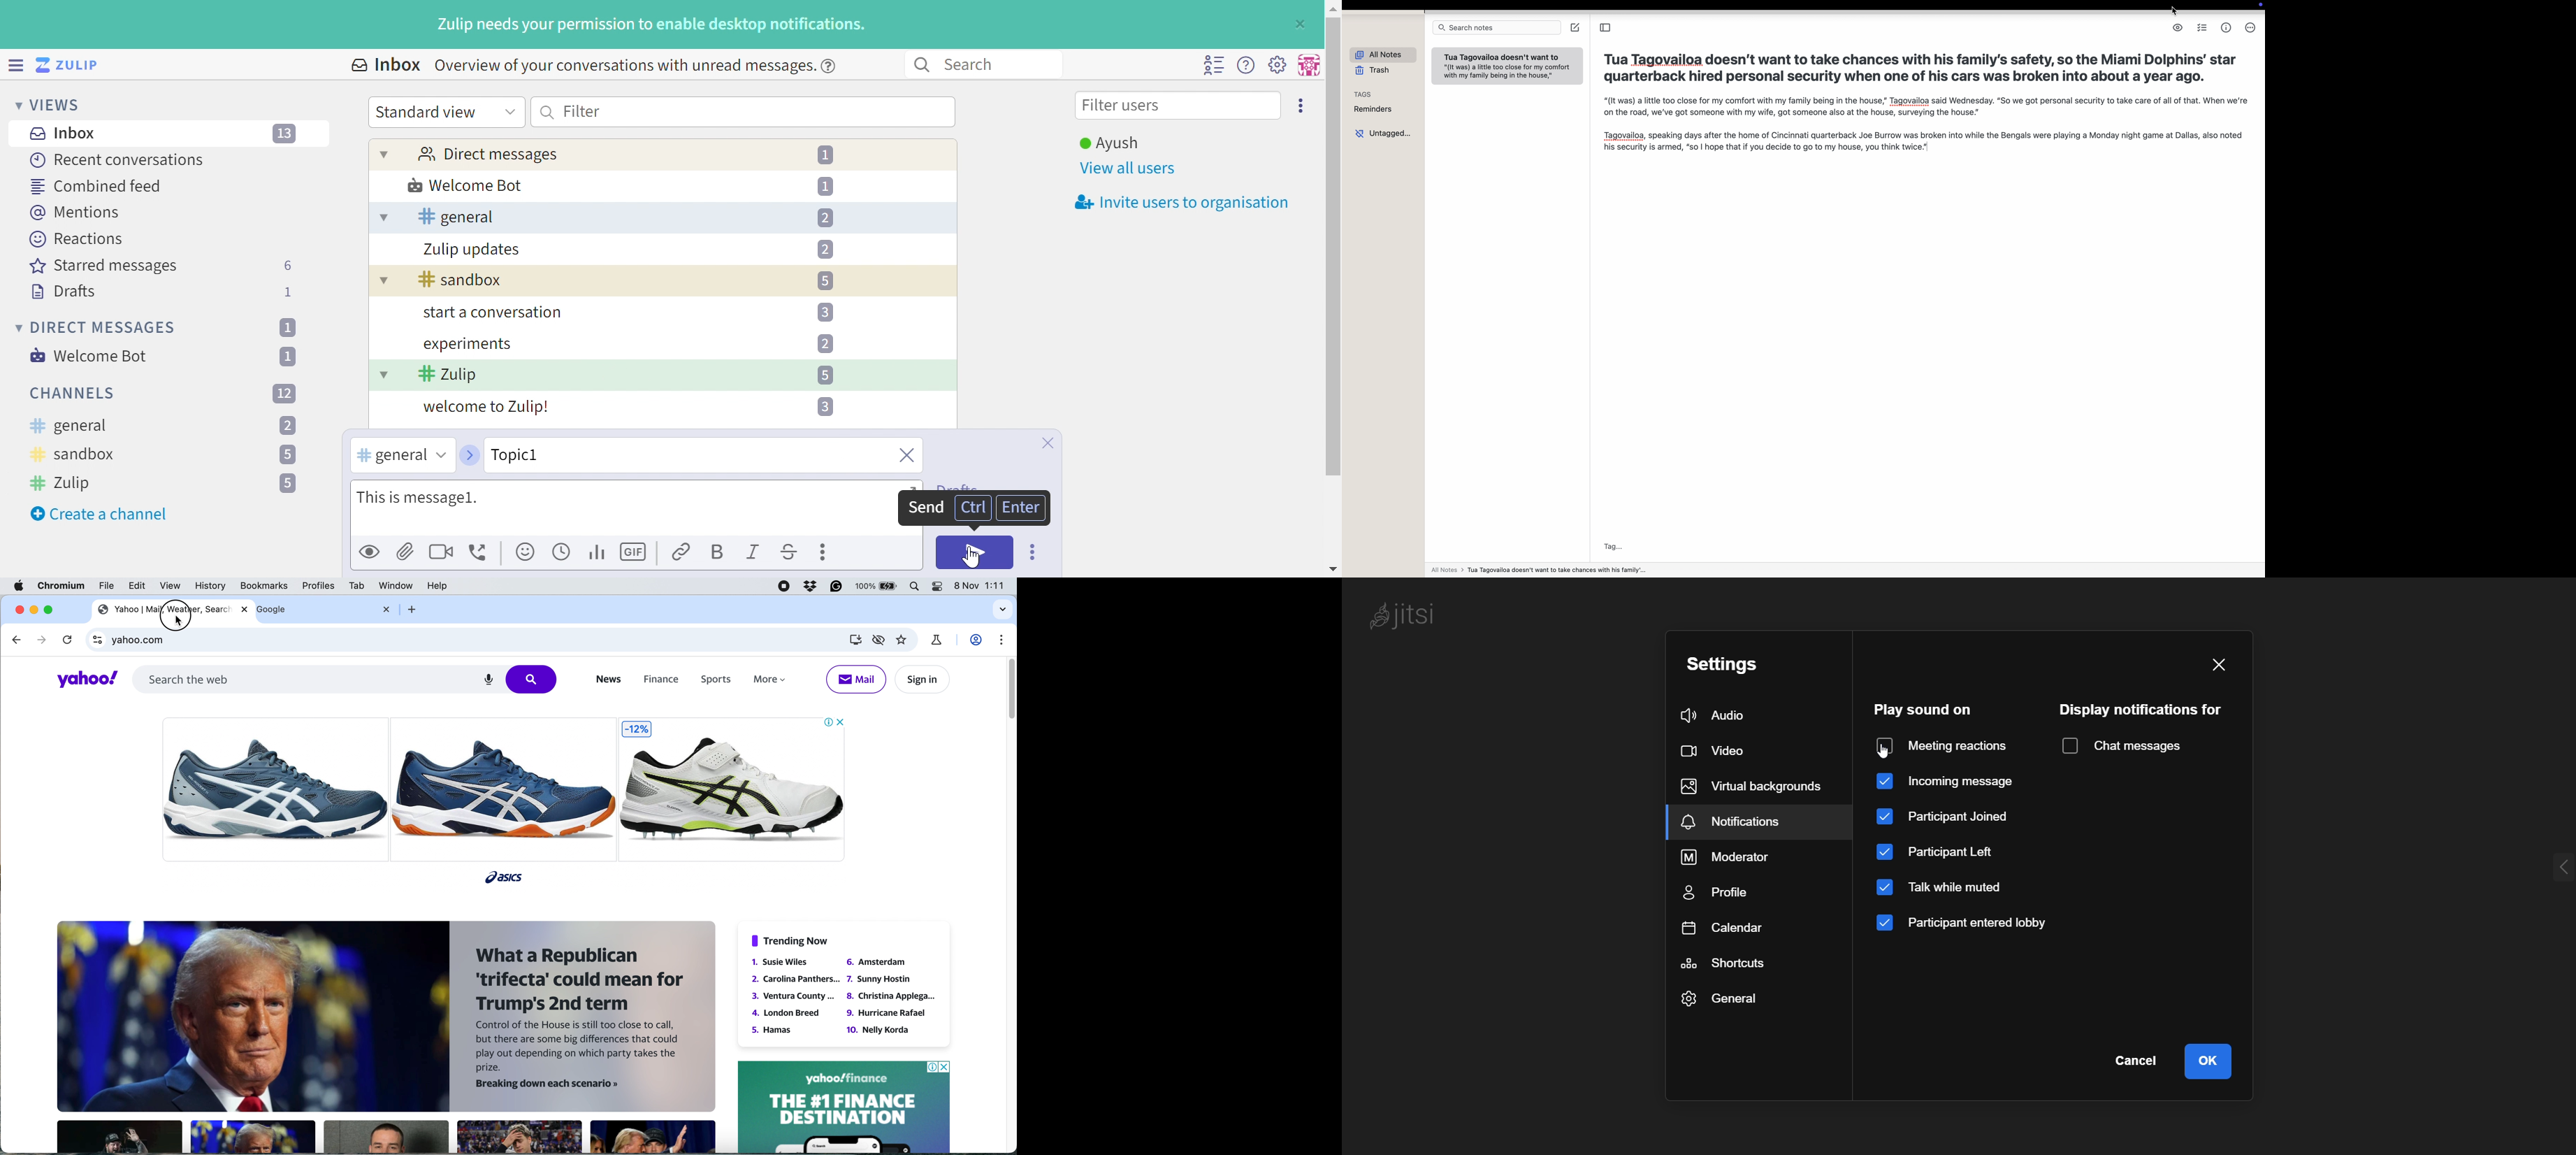  What do you see at coordinates (487, 408) in the screenshot?
I see `welcome to Zulip!` at bounding box center [487, 408].